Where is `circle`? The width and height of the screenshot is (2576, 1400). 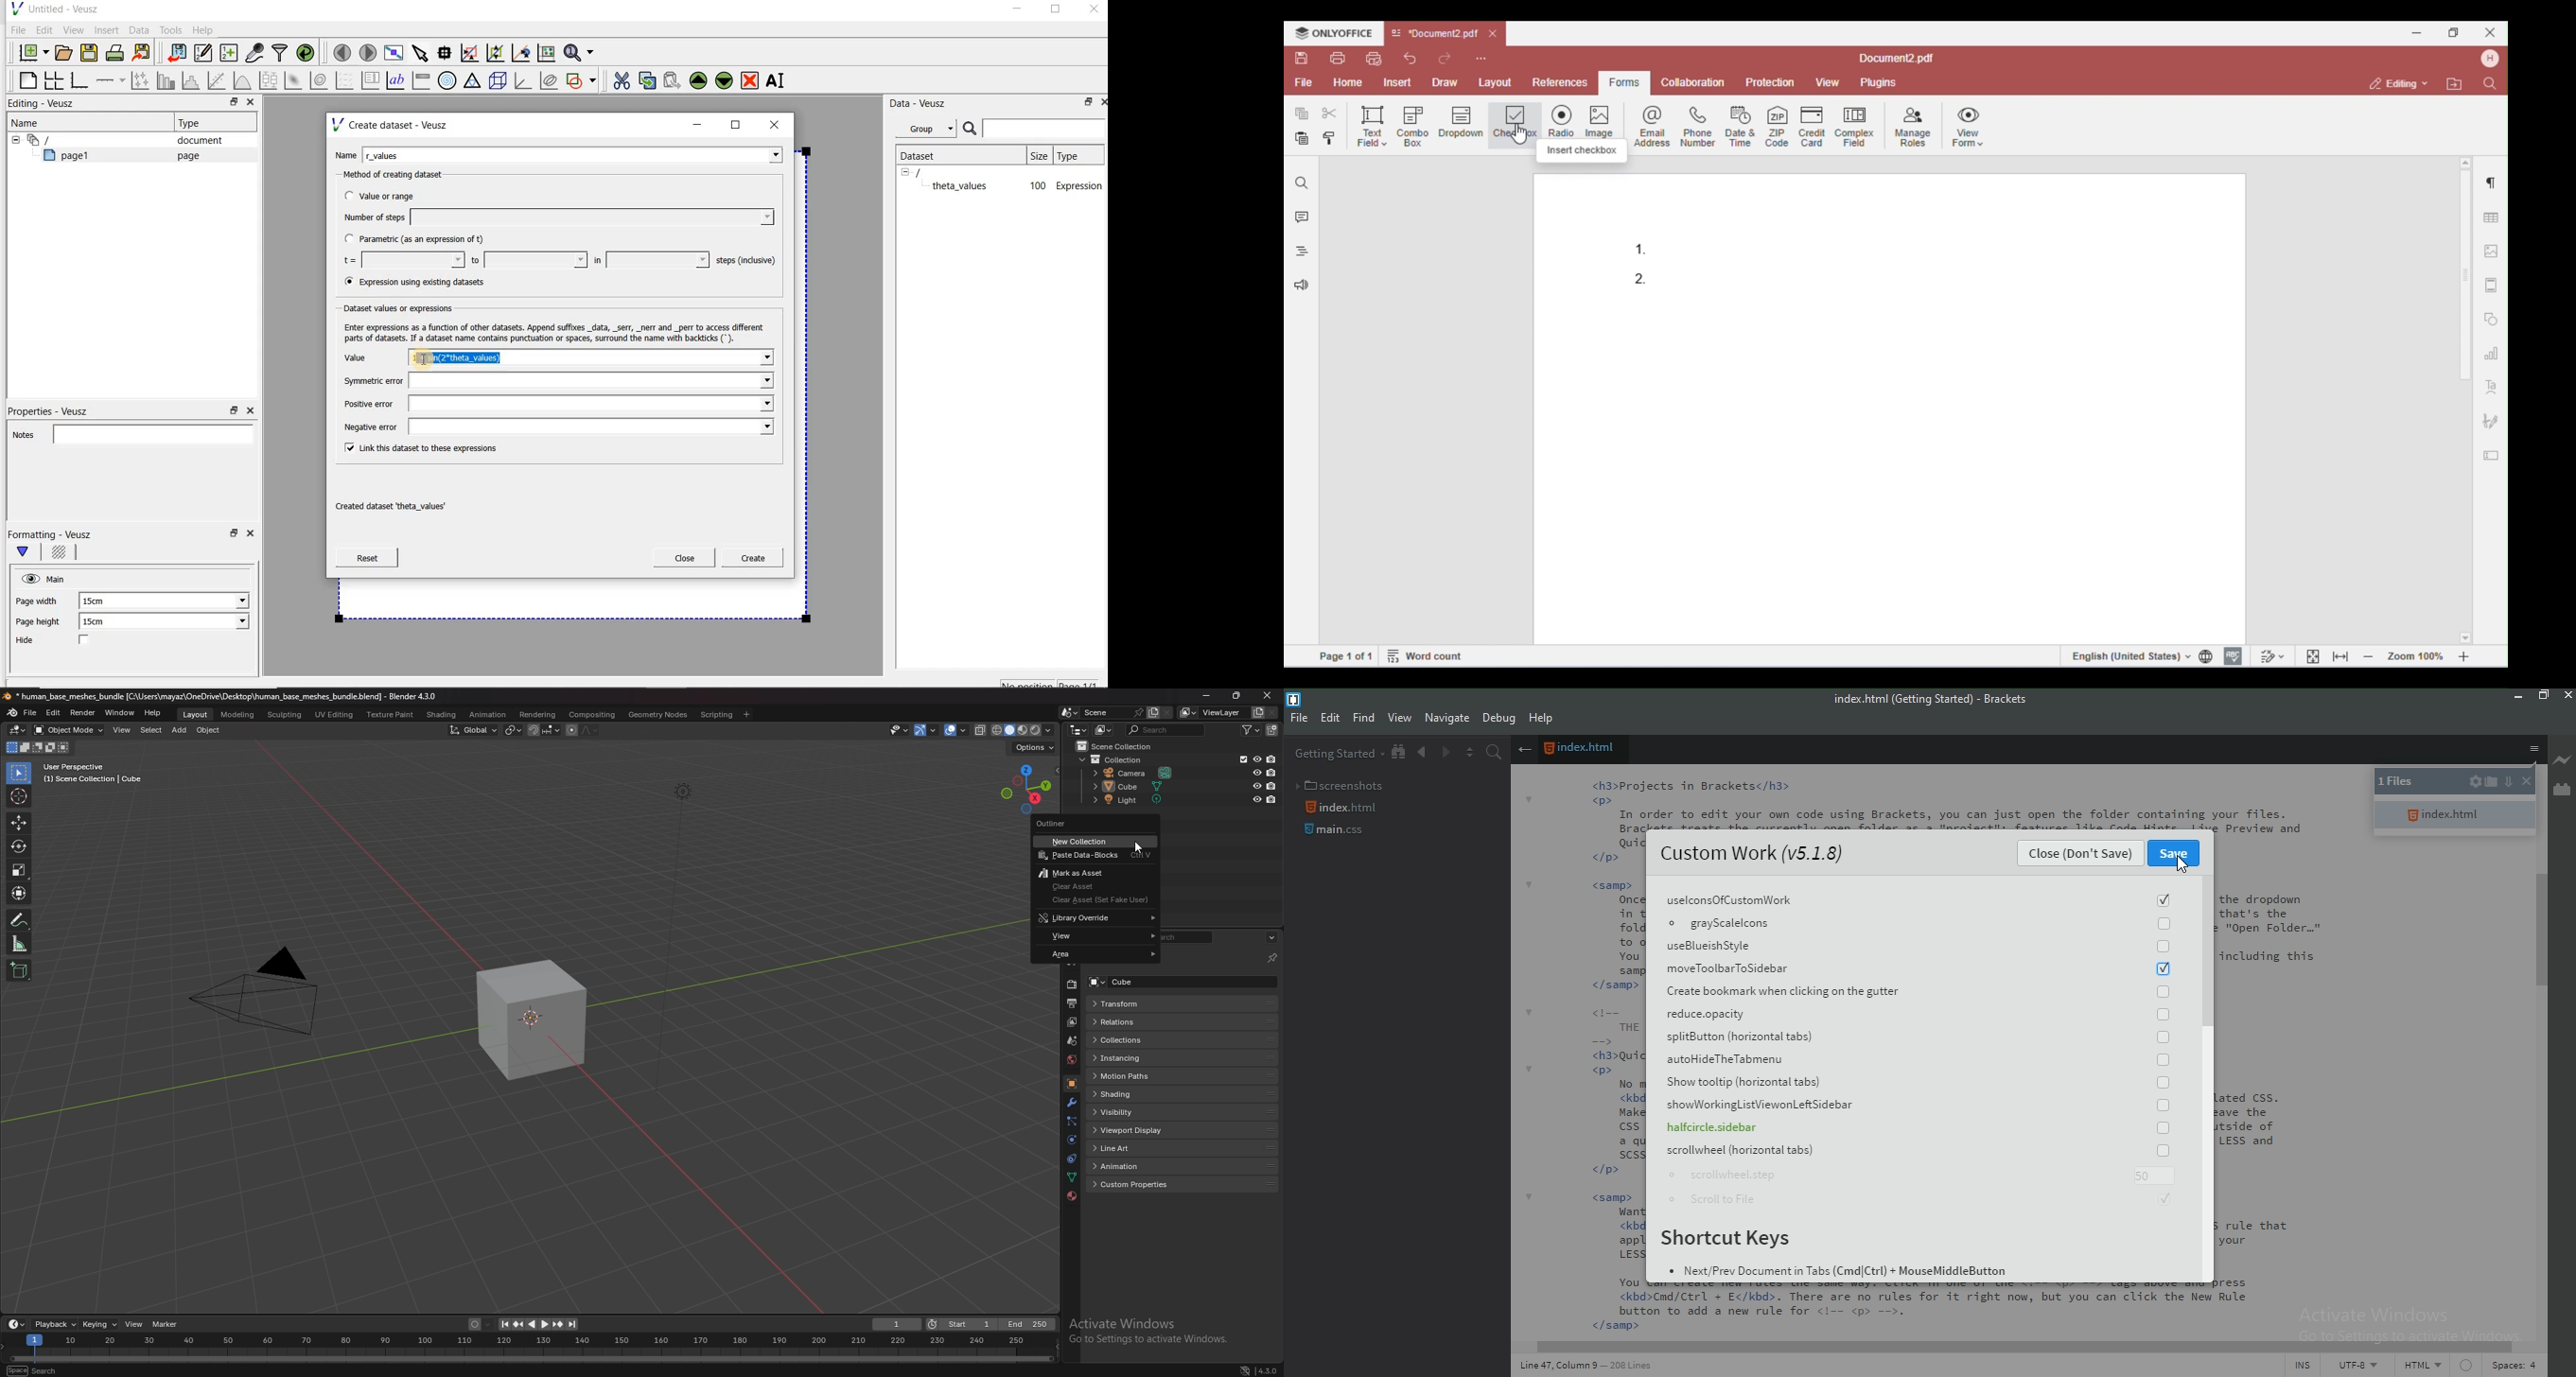 circle is located at coordinates (2464, 1368).